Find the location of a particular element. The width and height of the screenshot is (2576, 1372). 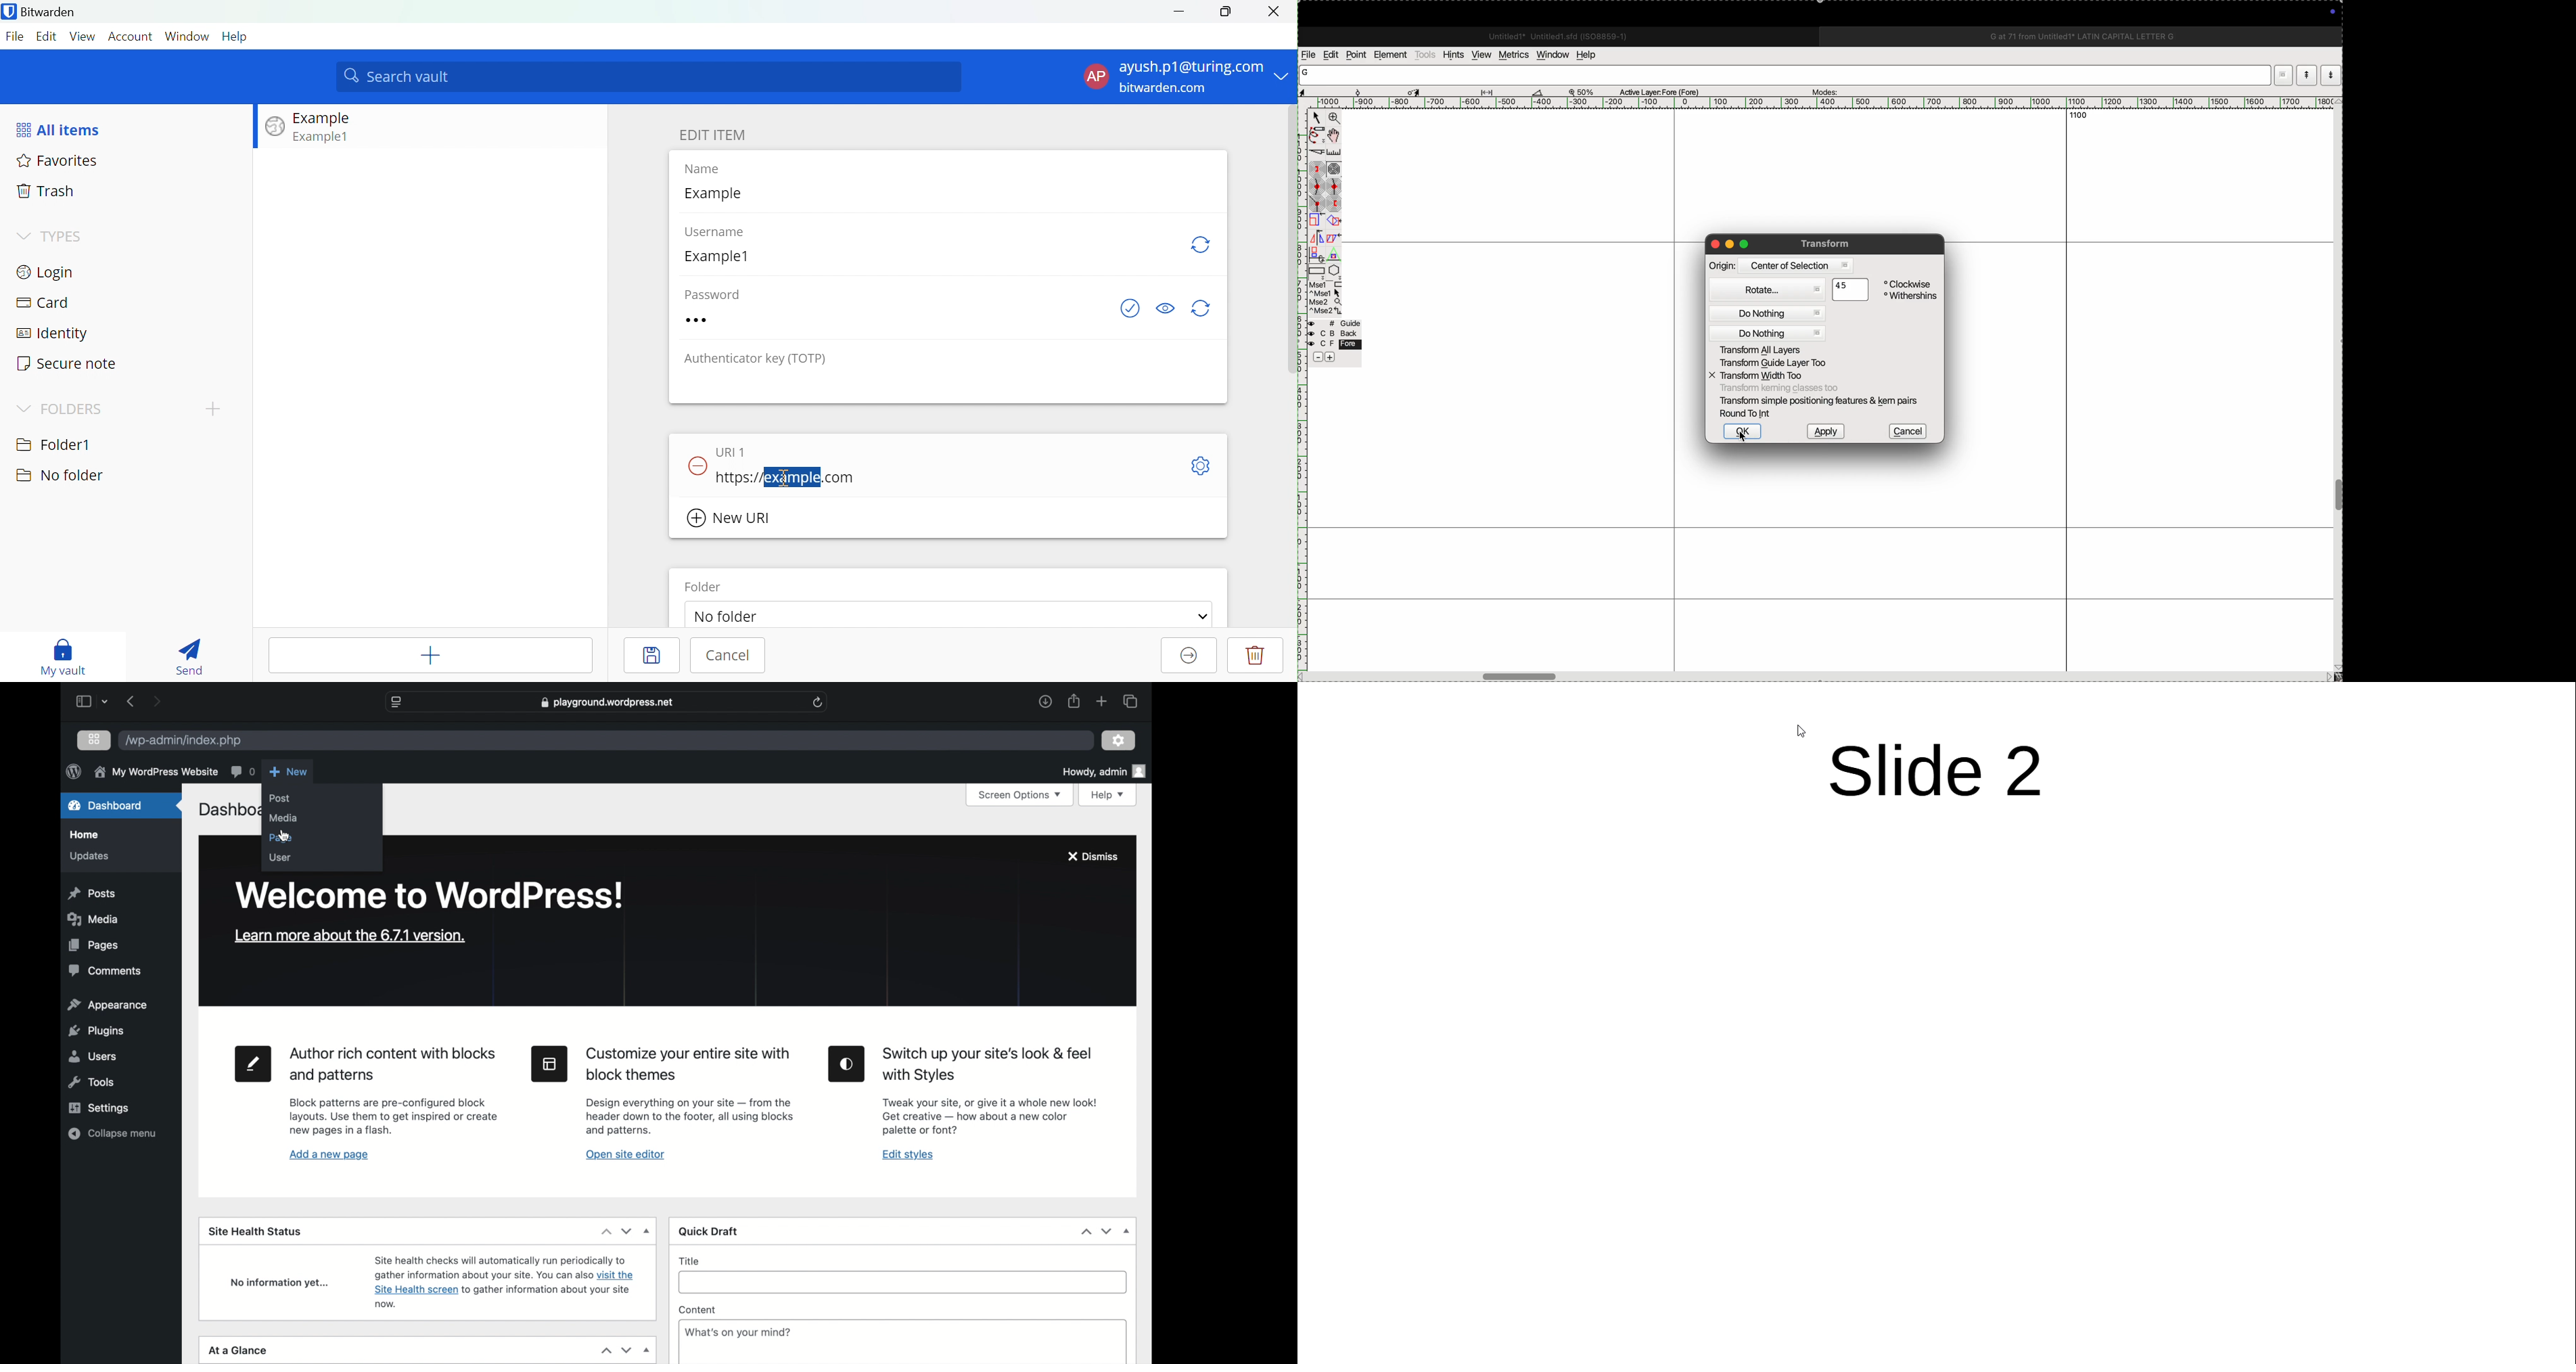

close is located at coordinates (1713, 244).